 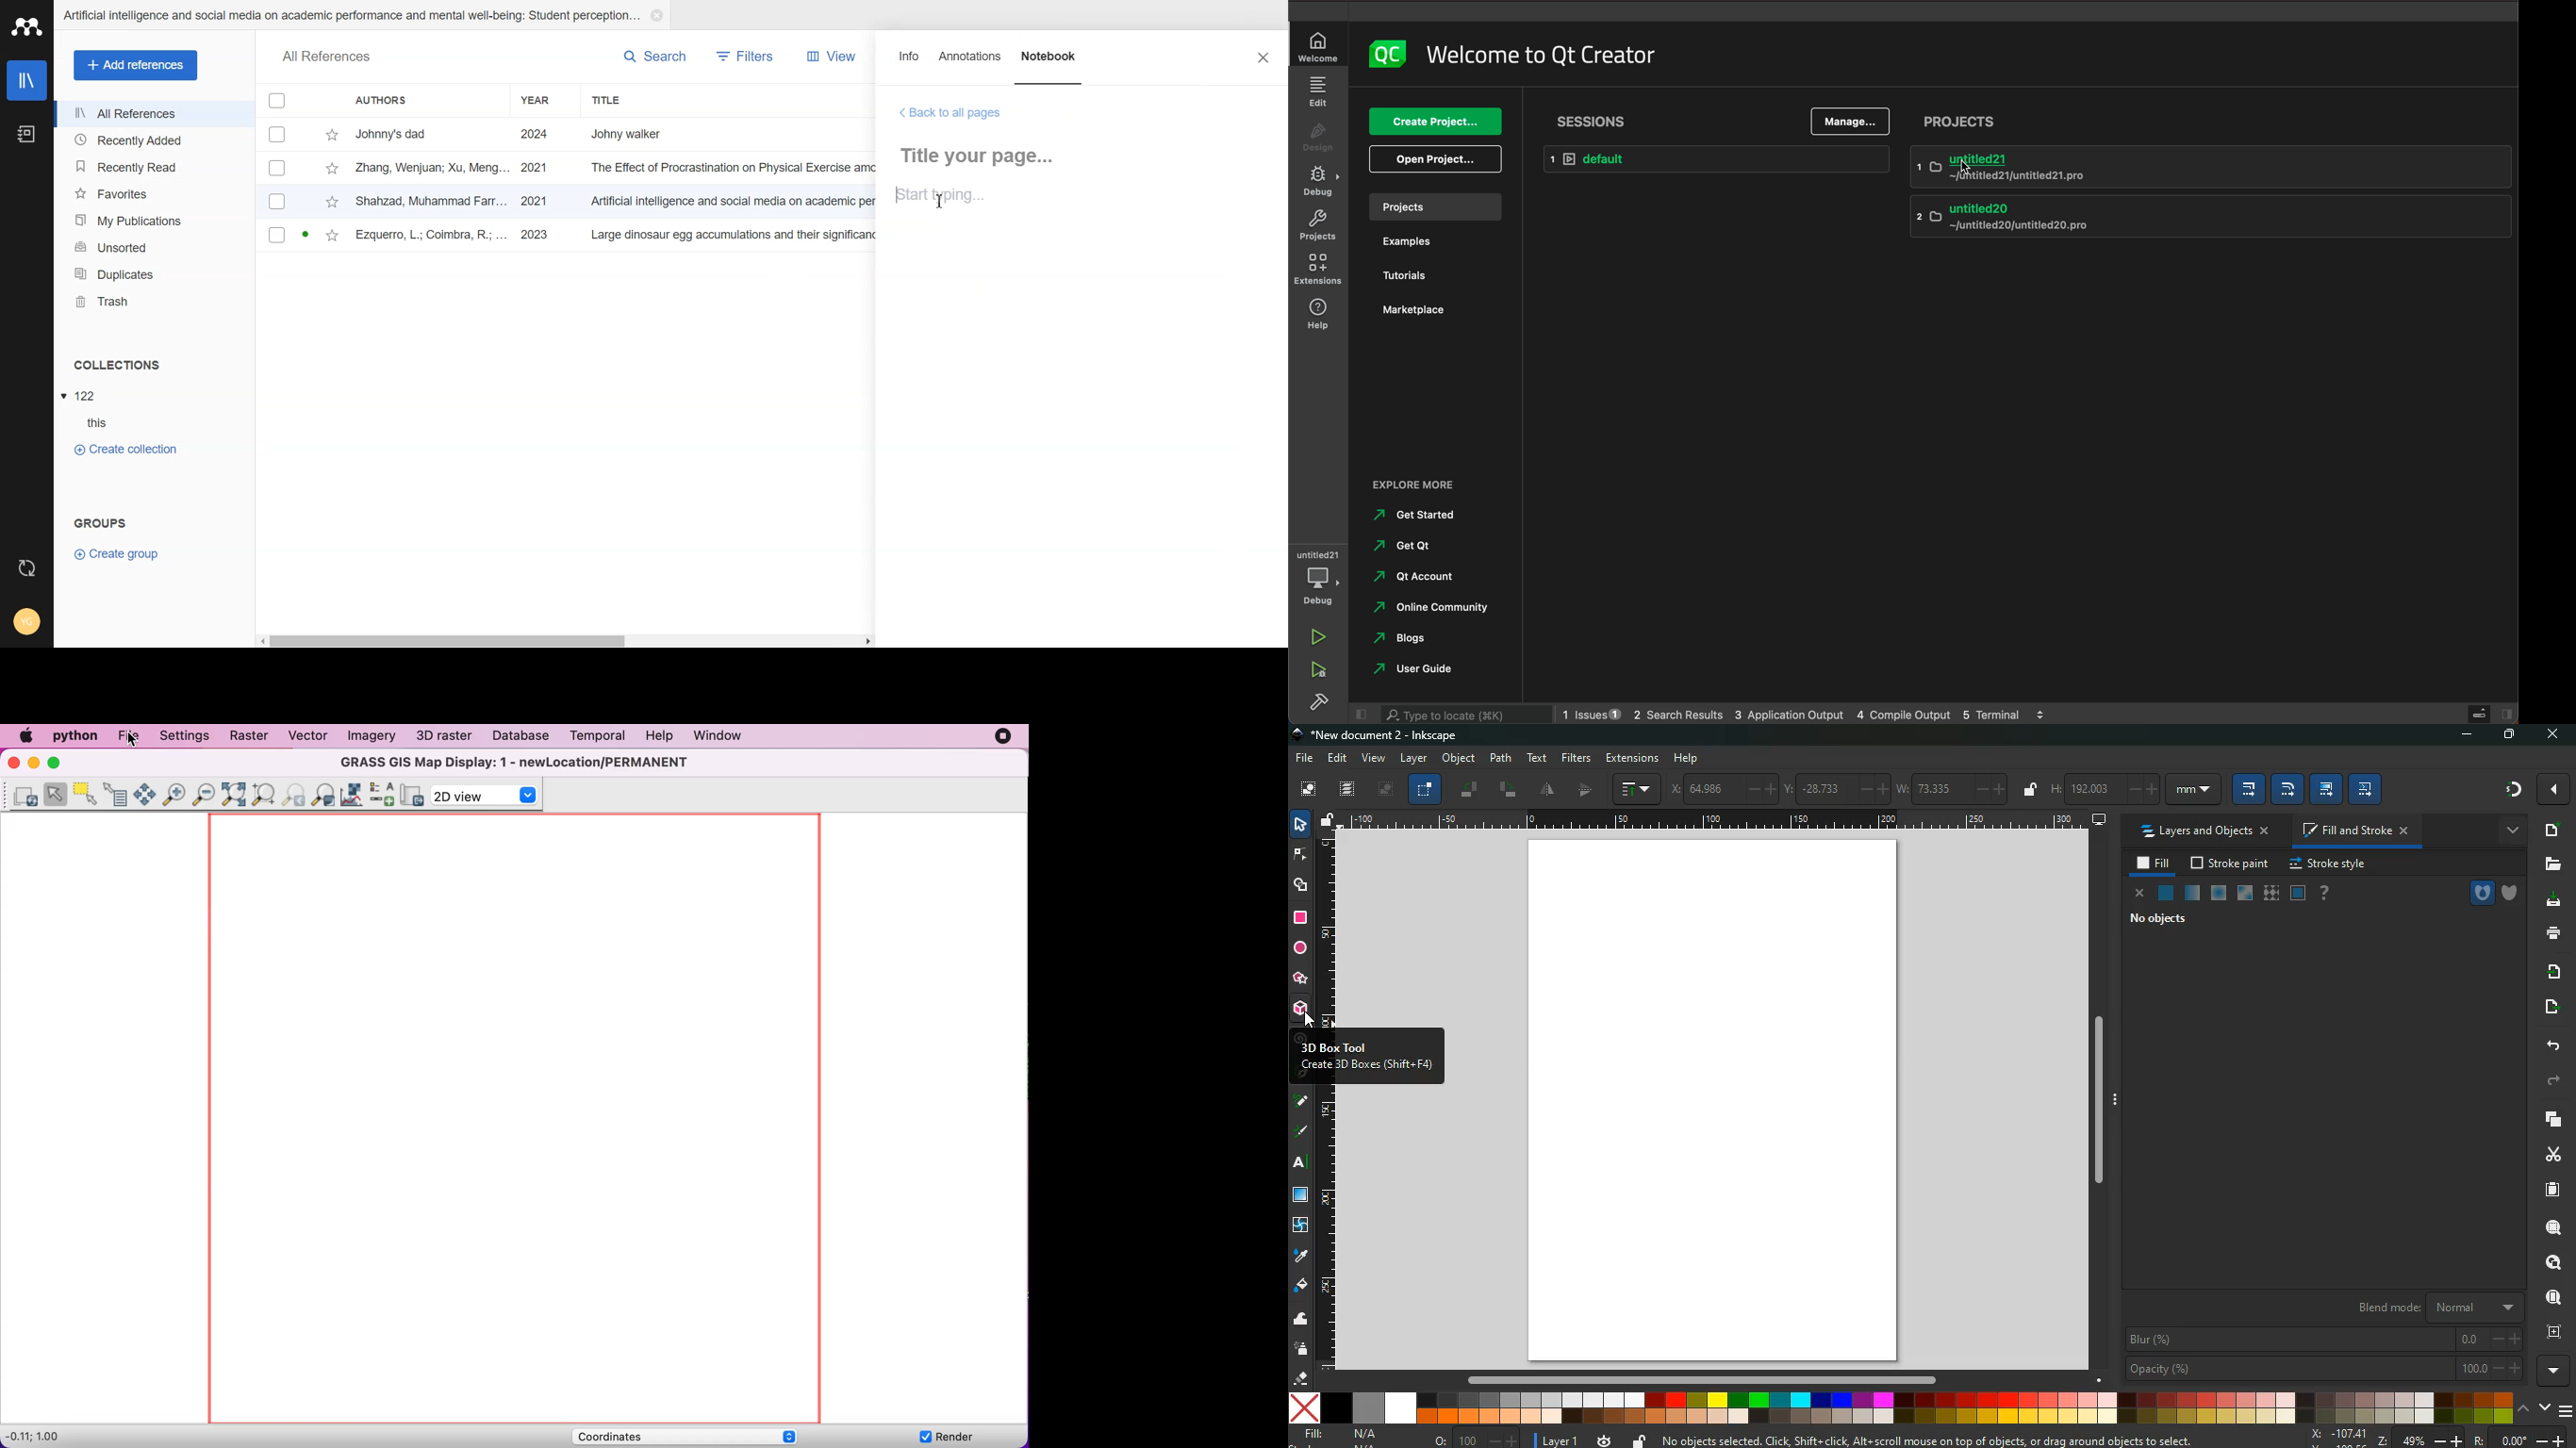 I want to click on star, so click(x=331, y=170).